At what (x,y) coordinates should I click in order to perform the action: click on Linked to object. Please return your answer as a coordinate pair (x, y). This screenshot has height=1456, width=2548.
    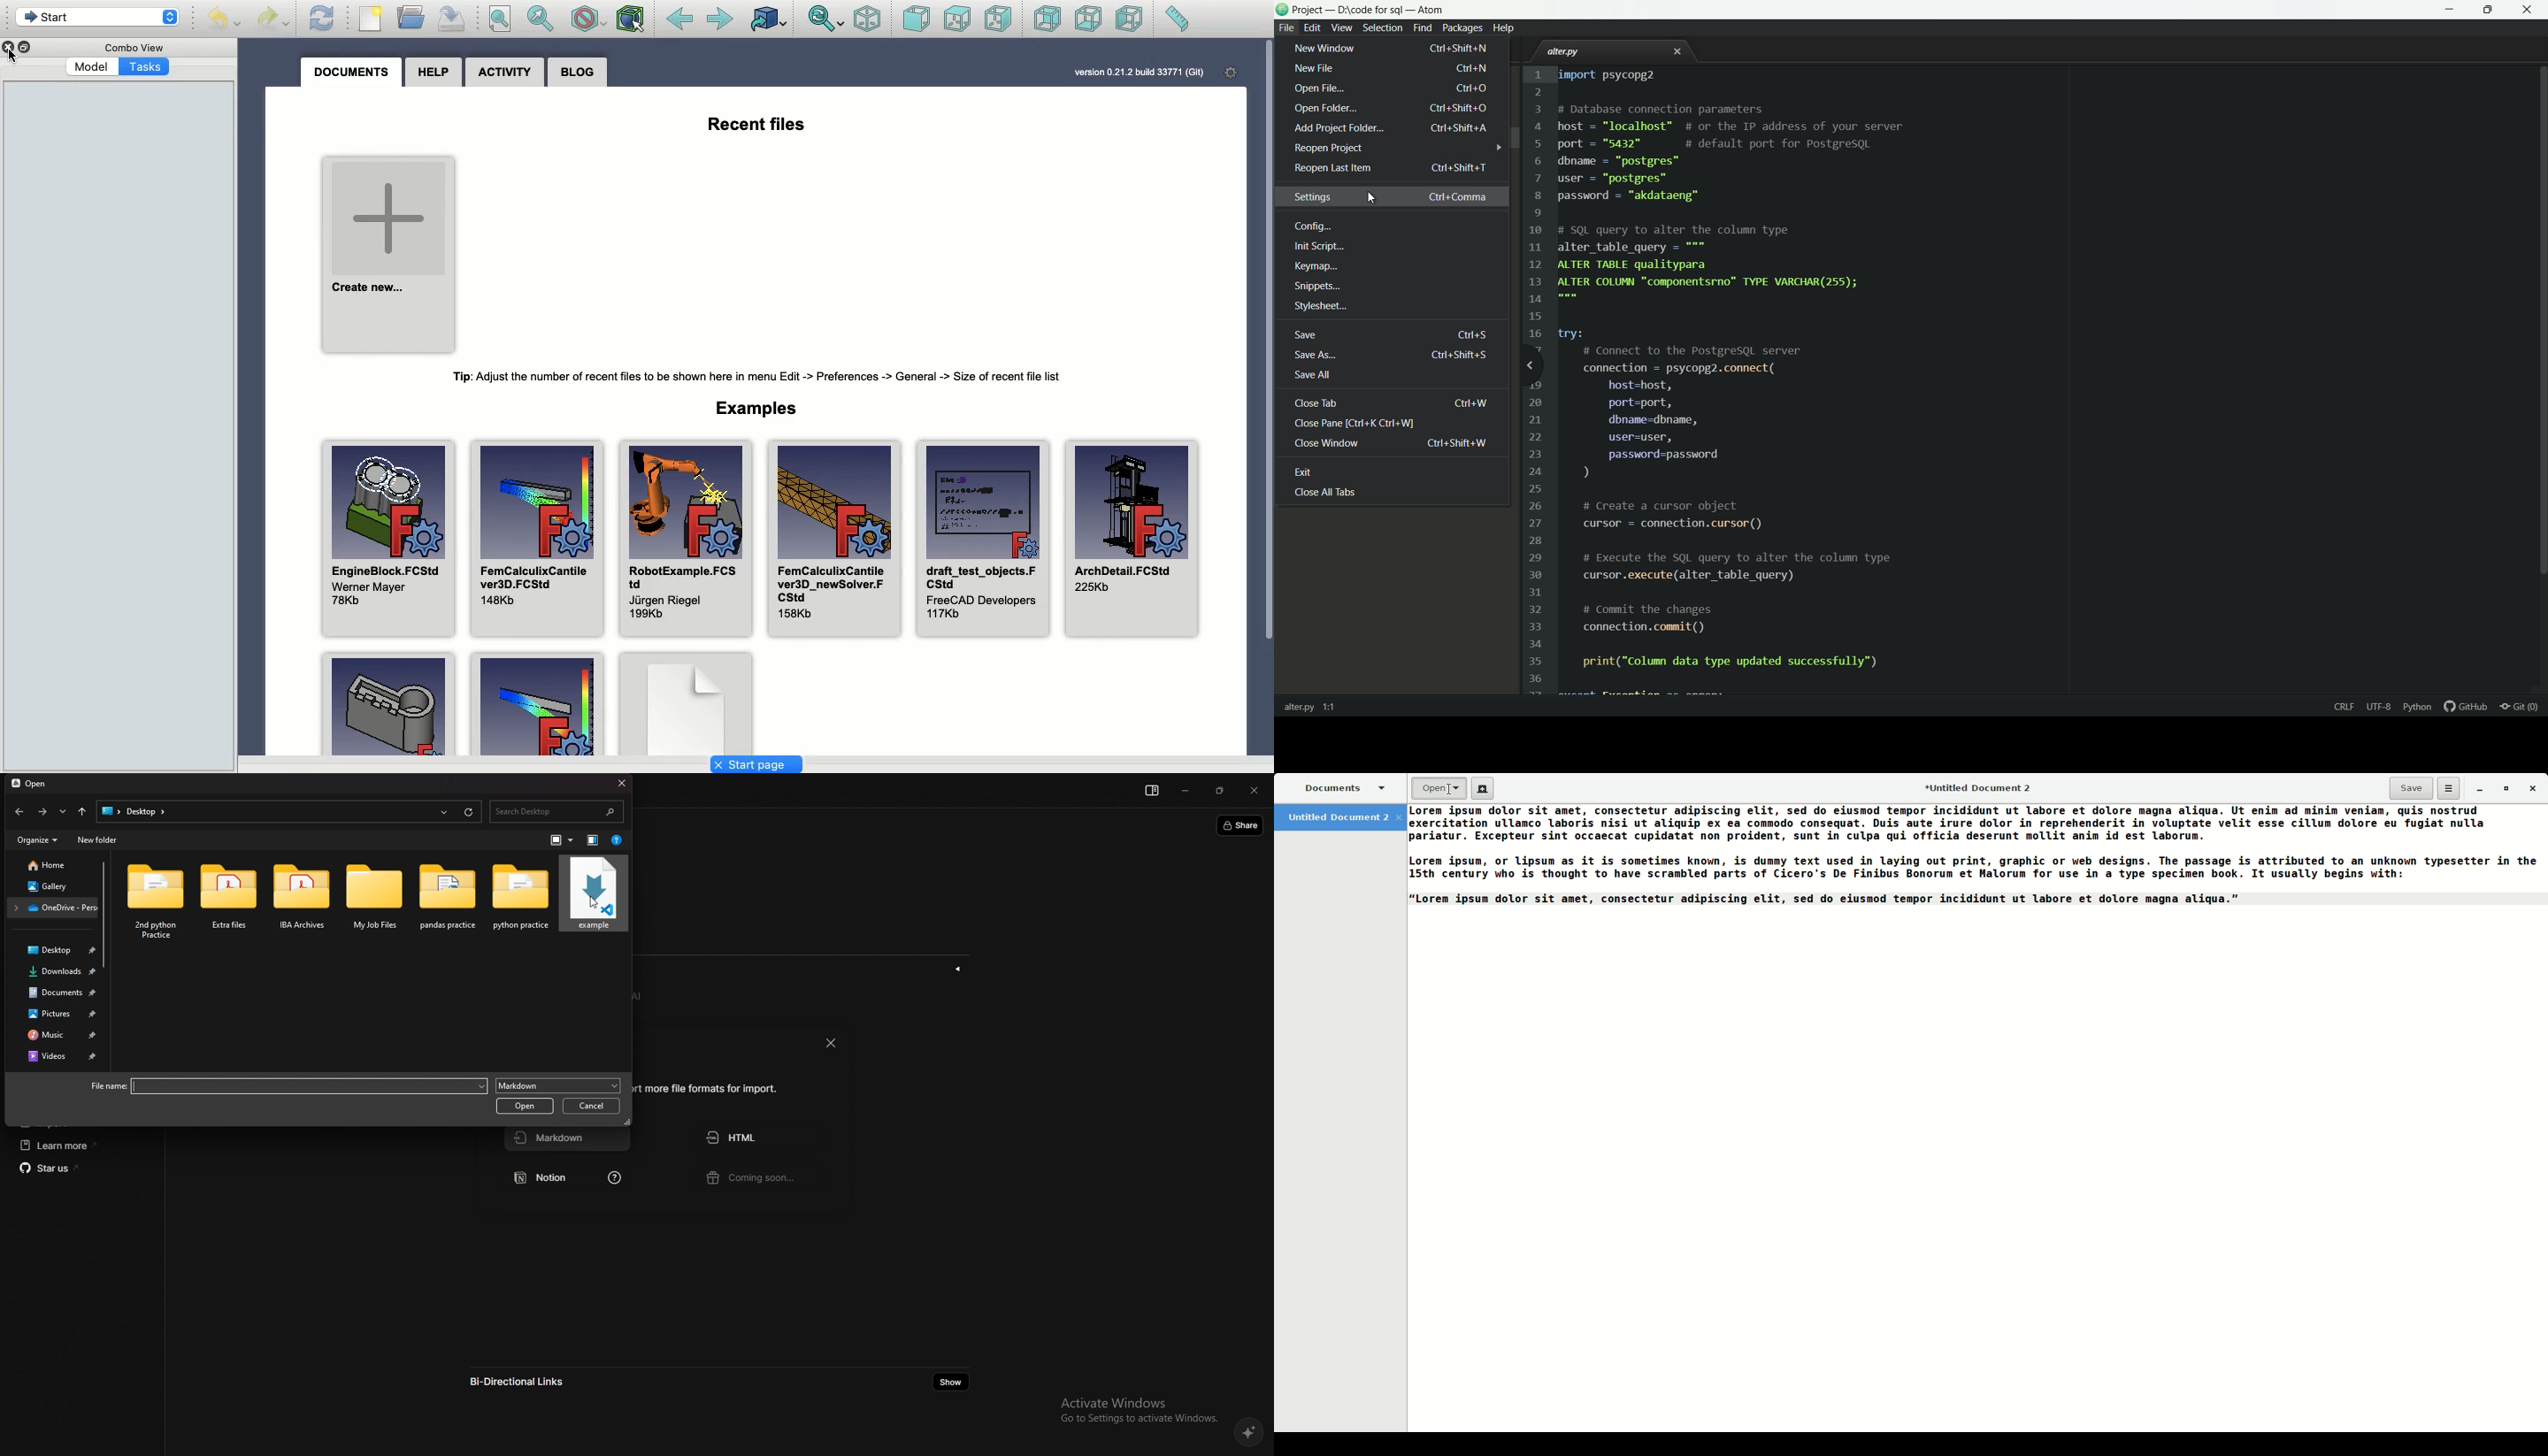
    Looking at the image, I should click on (768, 19).